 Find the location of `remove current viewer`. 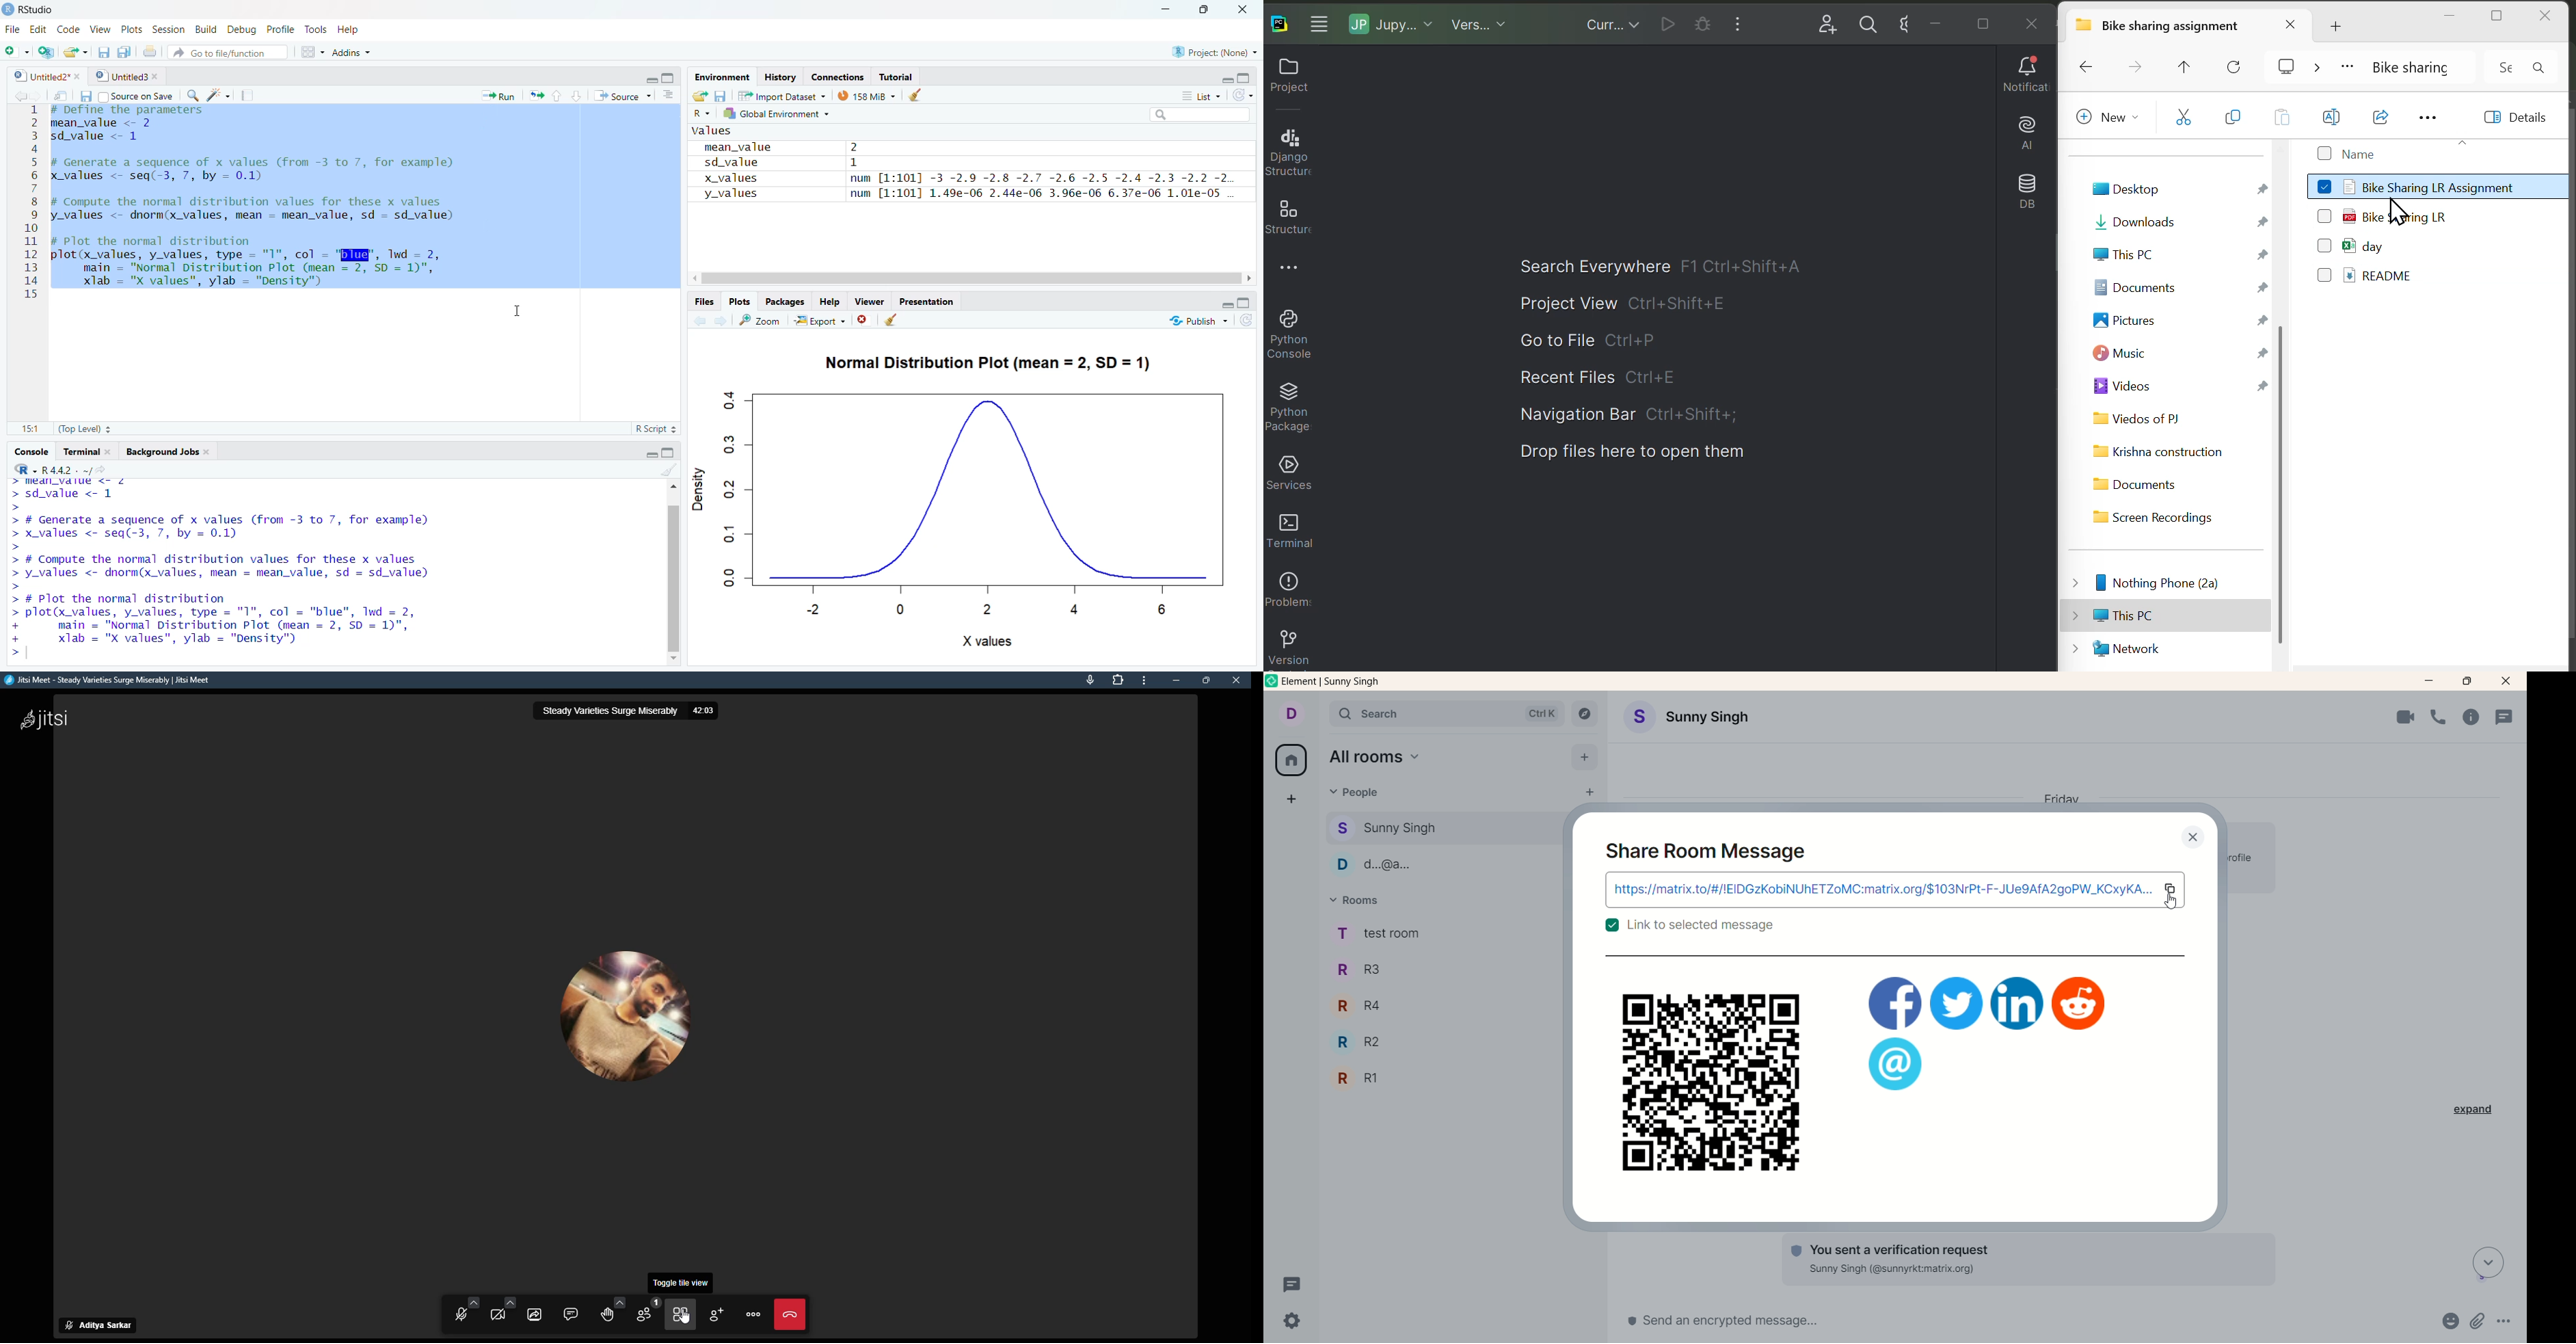

remove current viewer is located at coordinates (864, 319).